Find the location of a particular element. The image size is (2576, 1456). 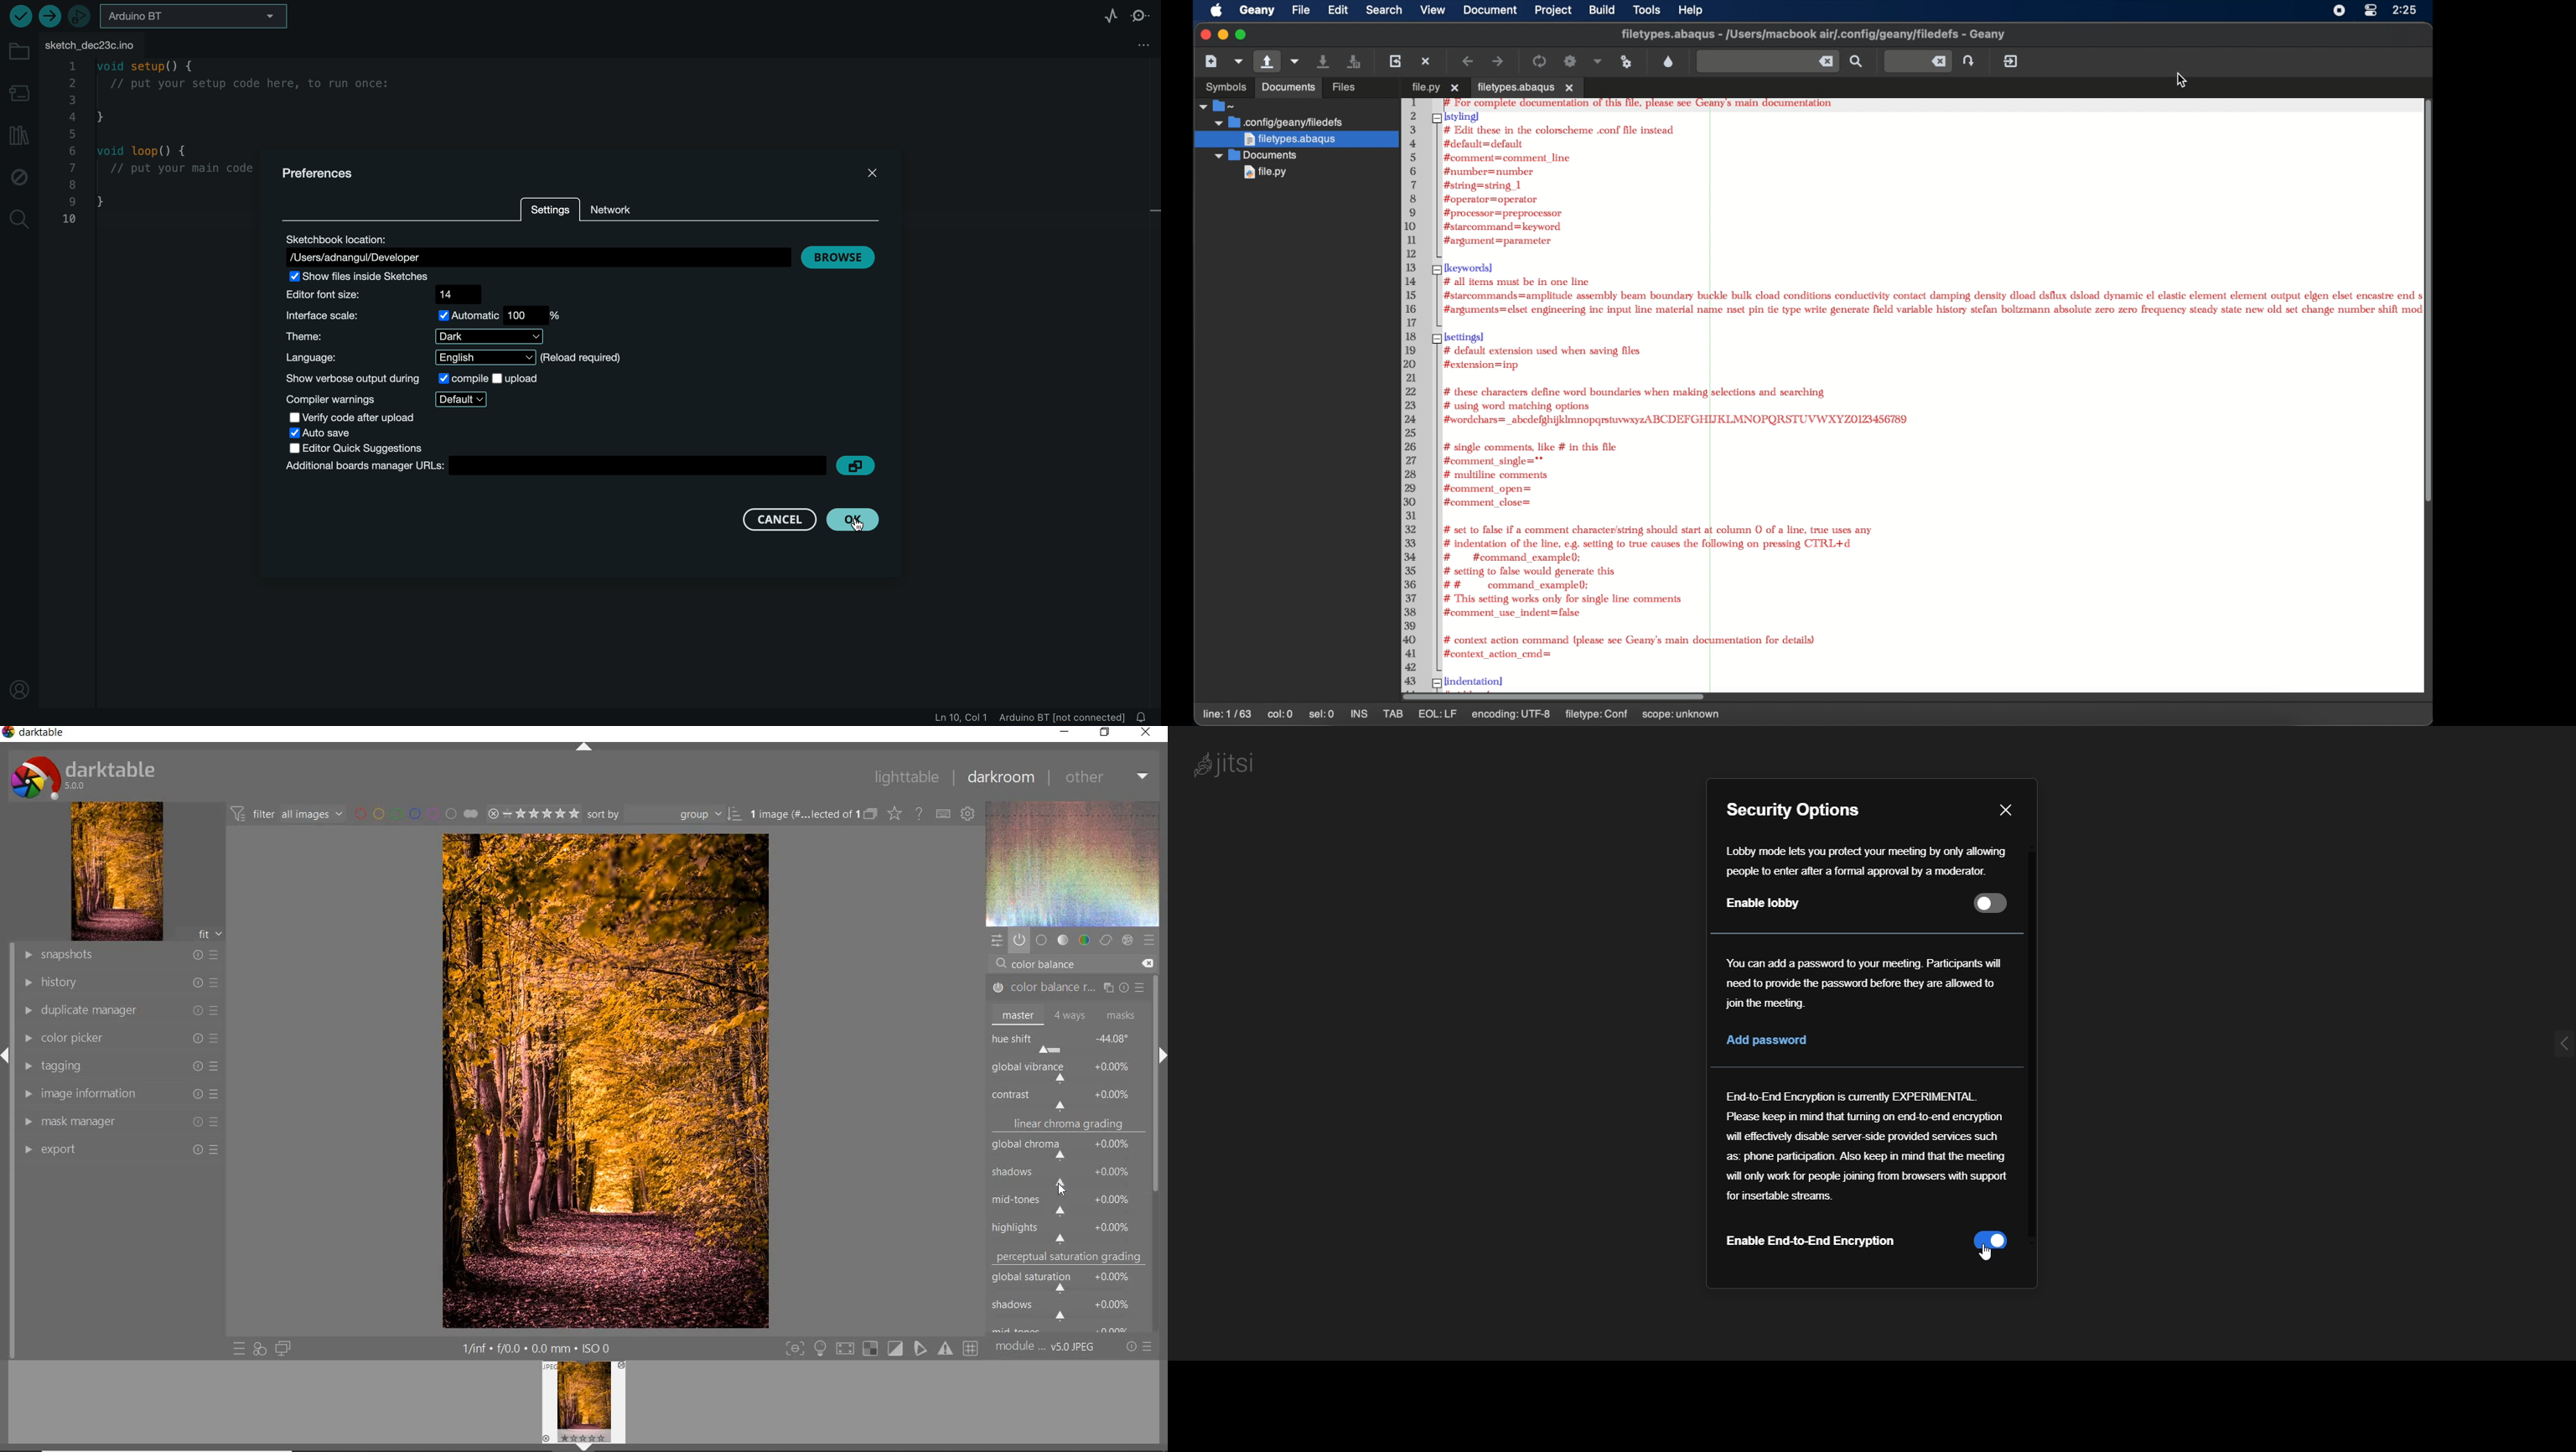

filter images is located at coordinates (286, 815).